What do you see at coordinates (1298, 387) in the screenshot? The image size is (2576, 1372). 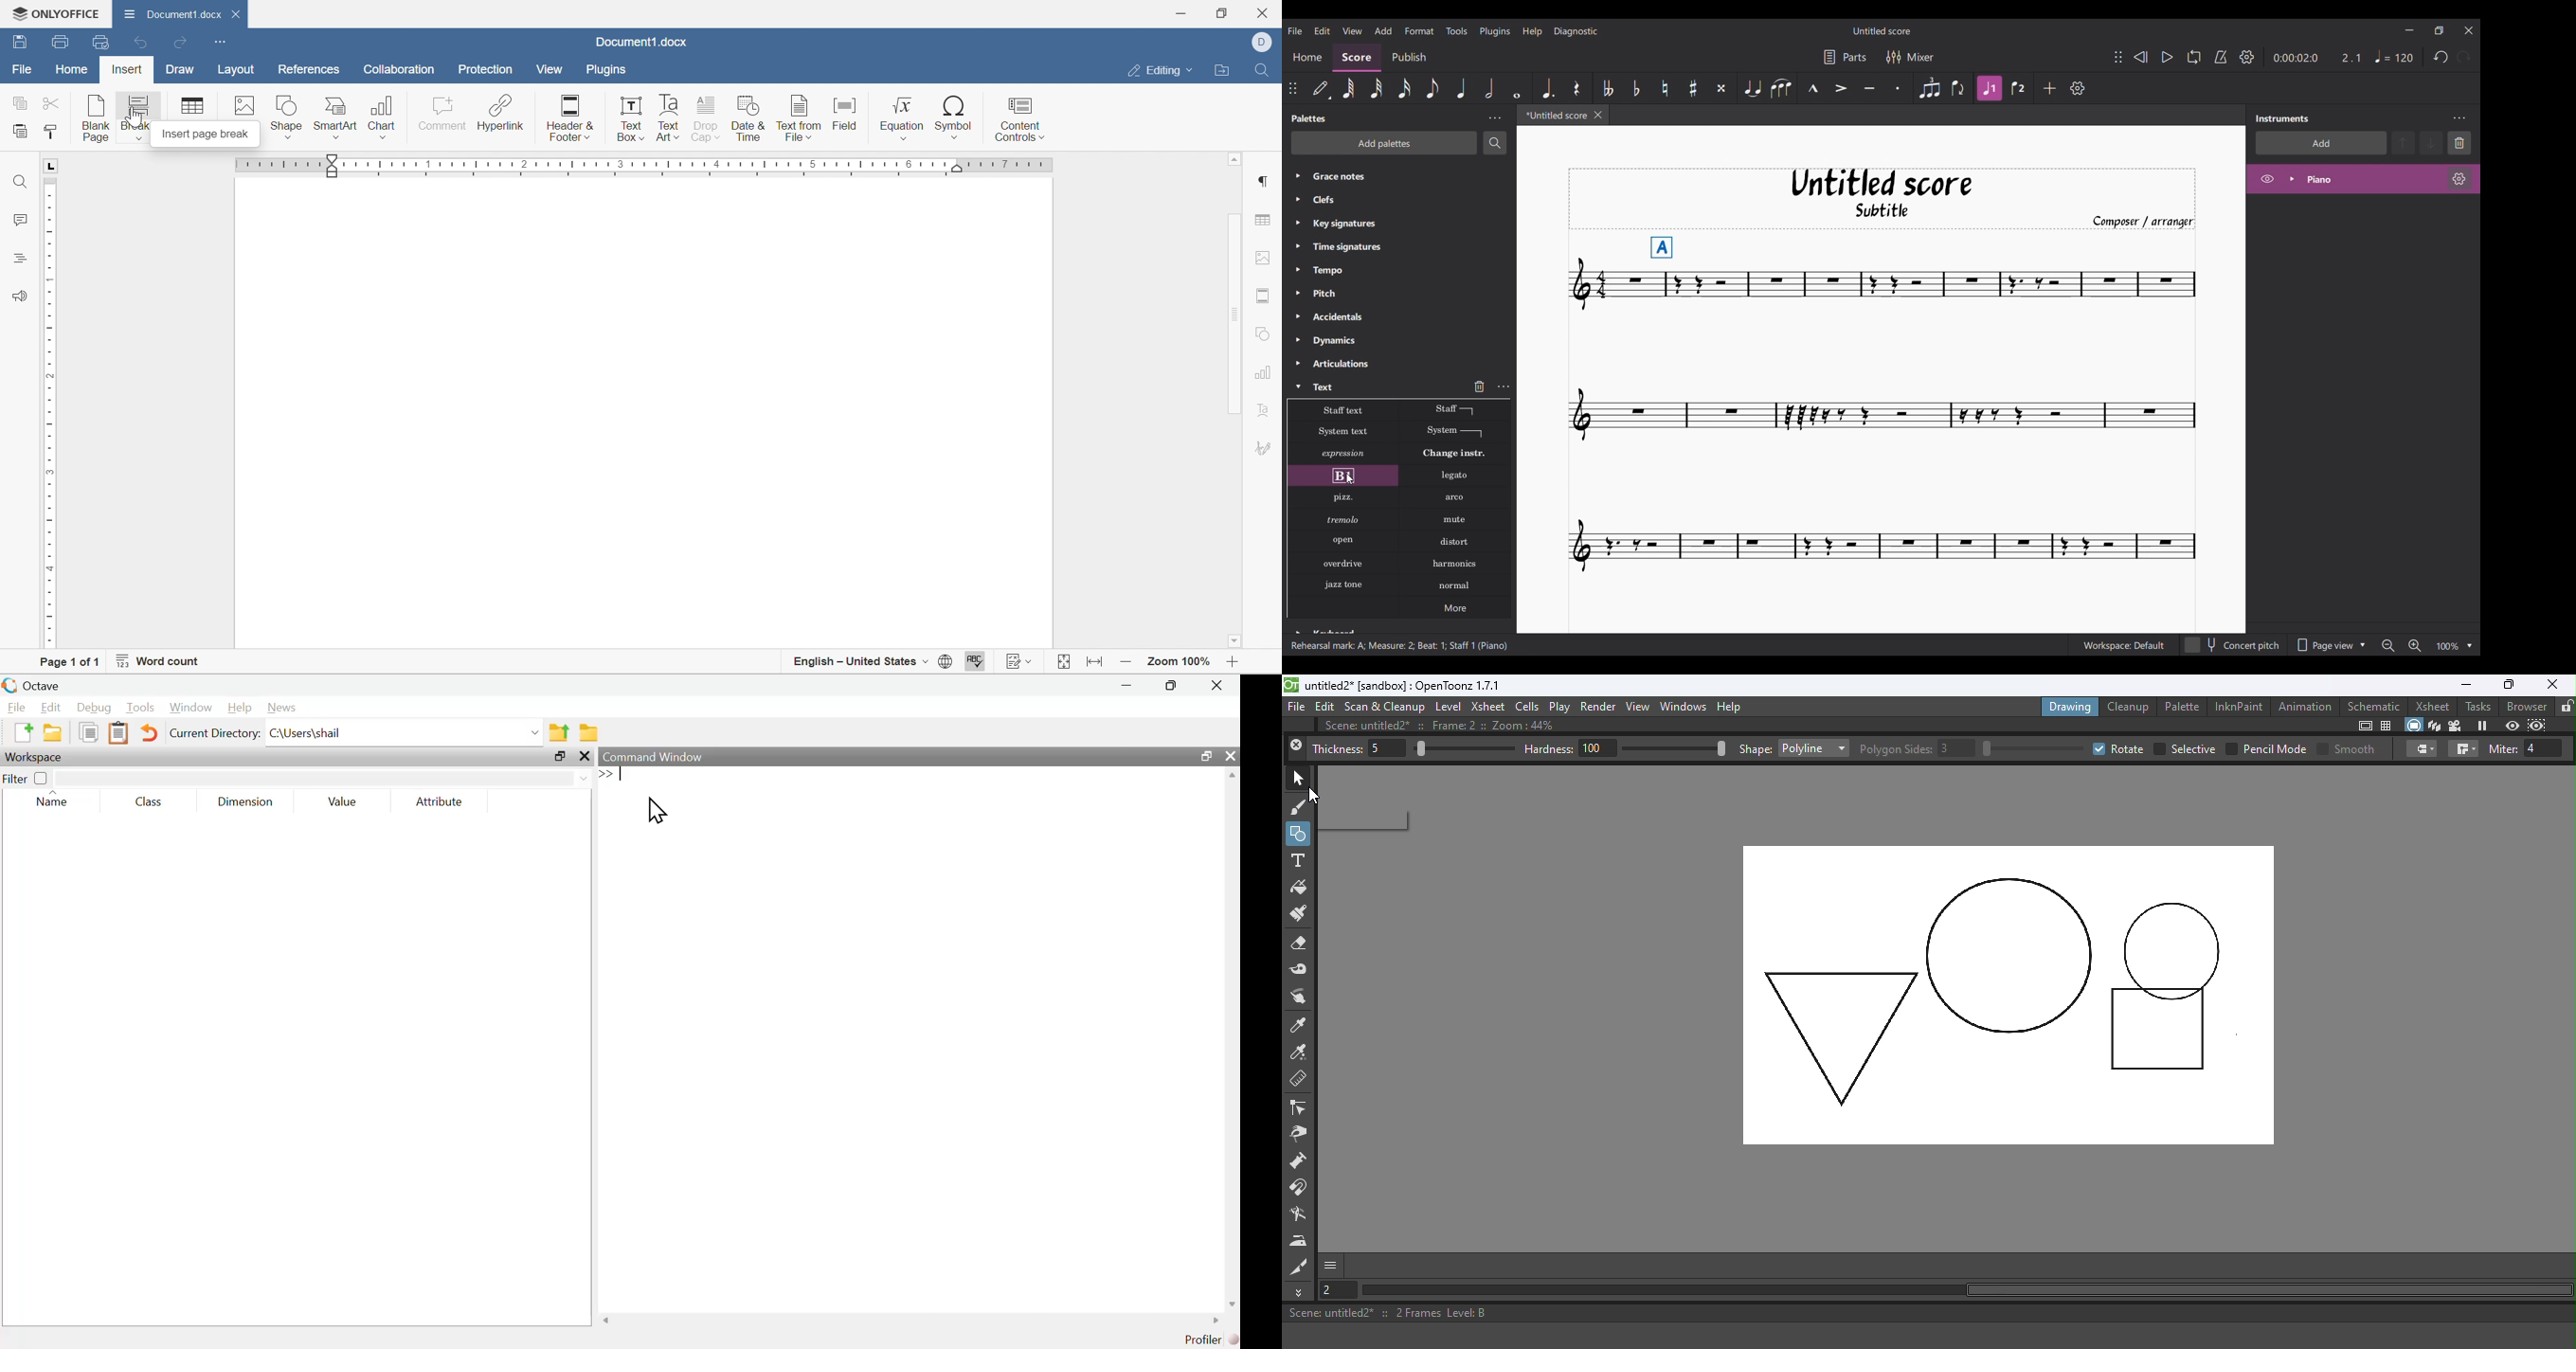 I see `Collapse Text palette` at bounding box center [1298, 387].